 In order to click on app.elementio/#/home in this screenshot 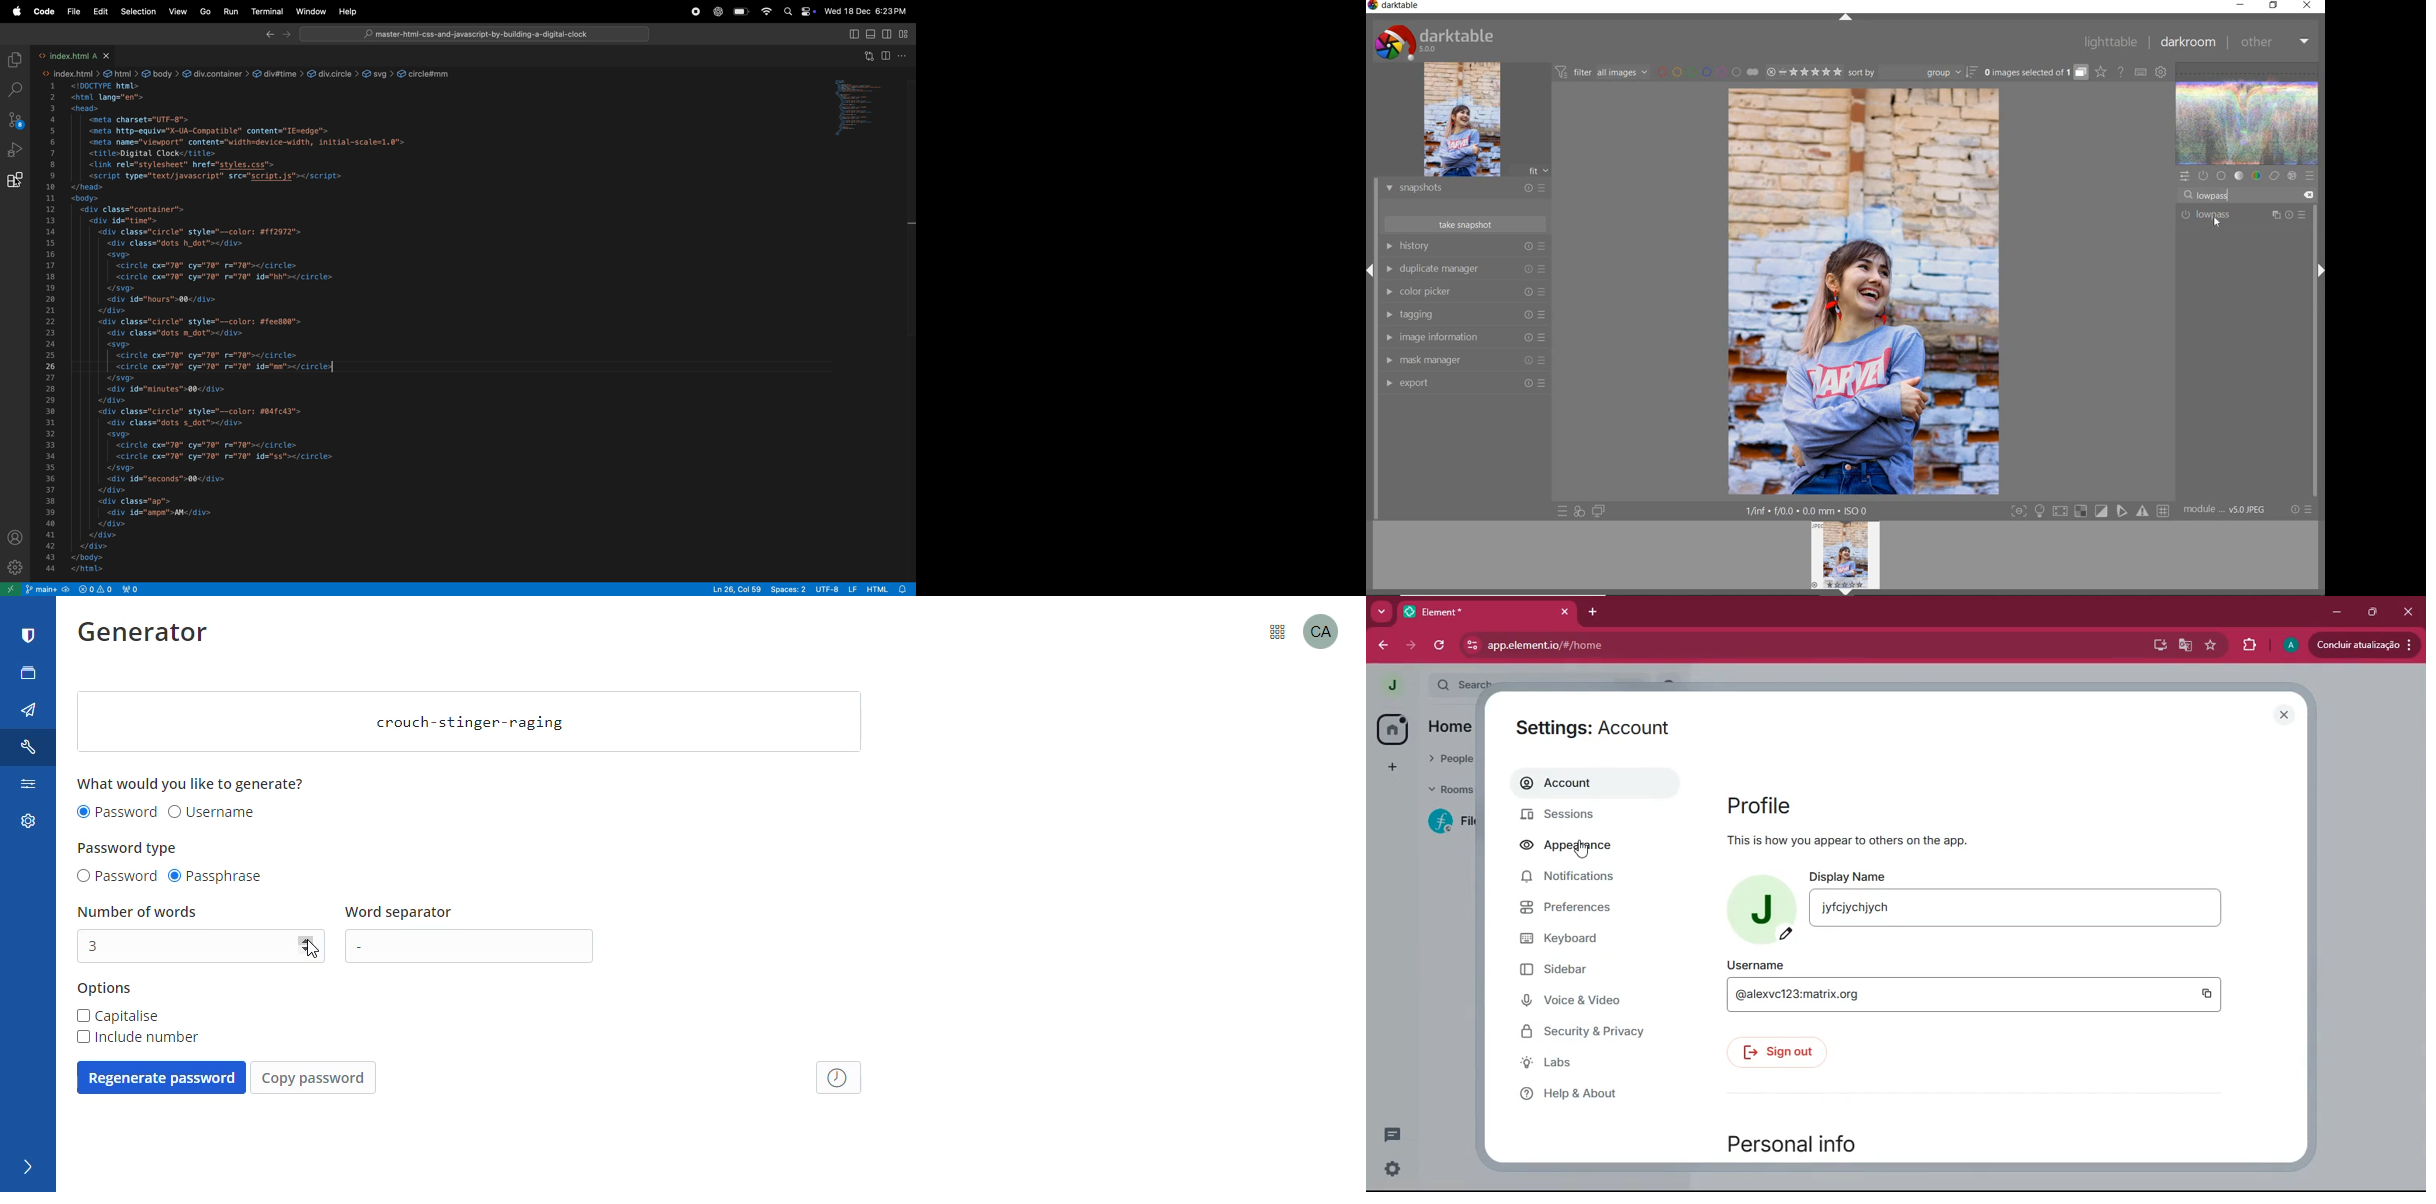, I will do `click(1649, 646)`.